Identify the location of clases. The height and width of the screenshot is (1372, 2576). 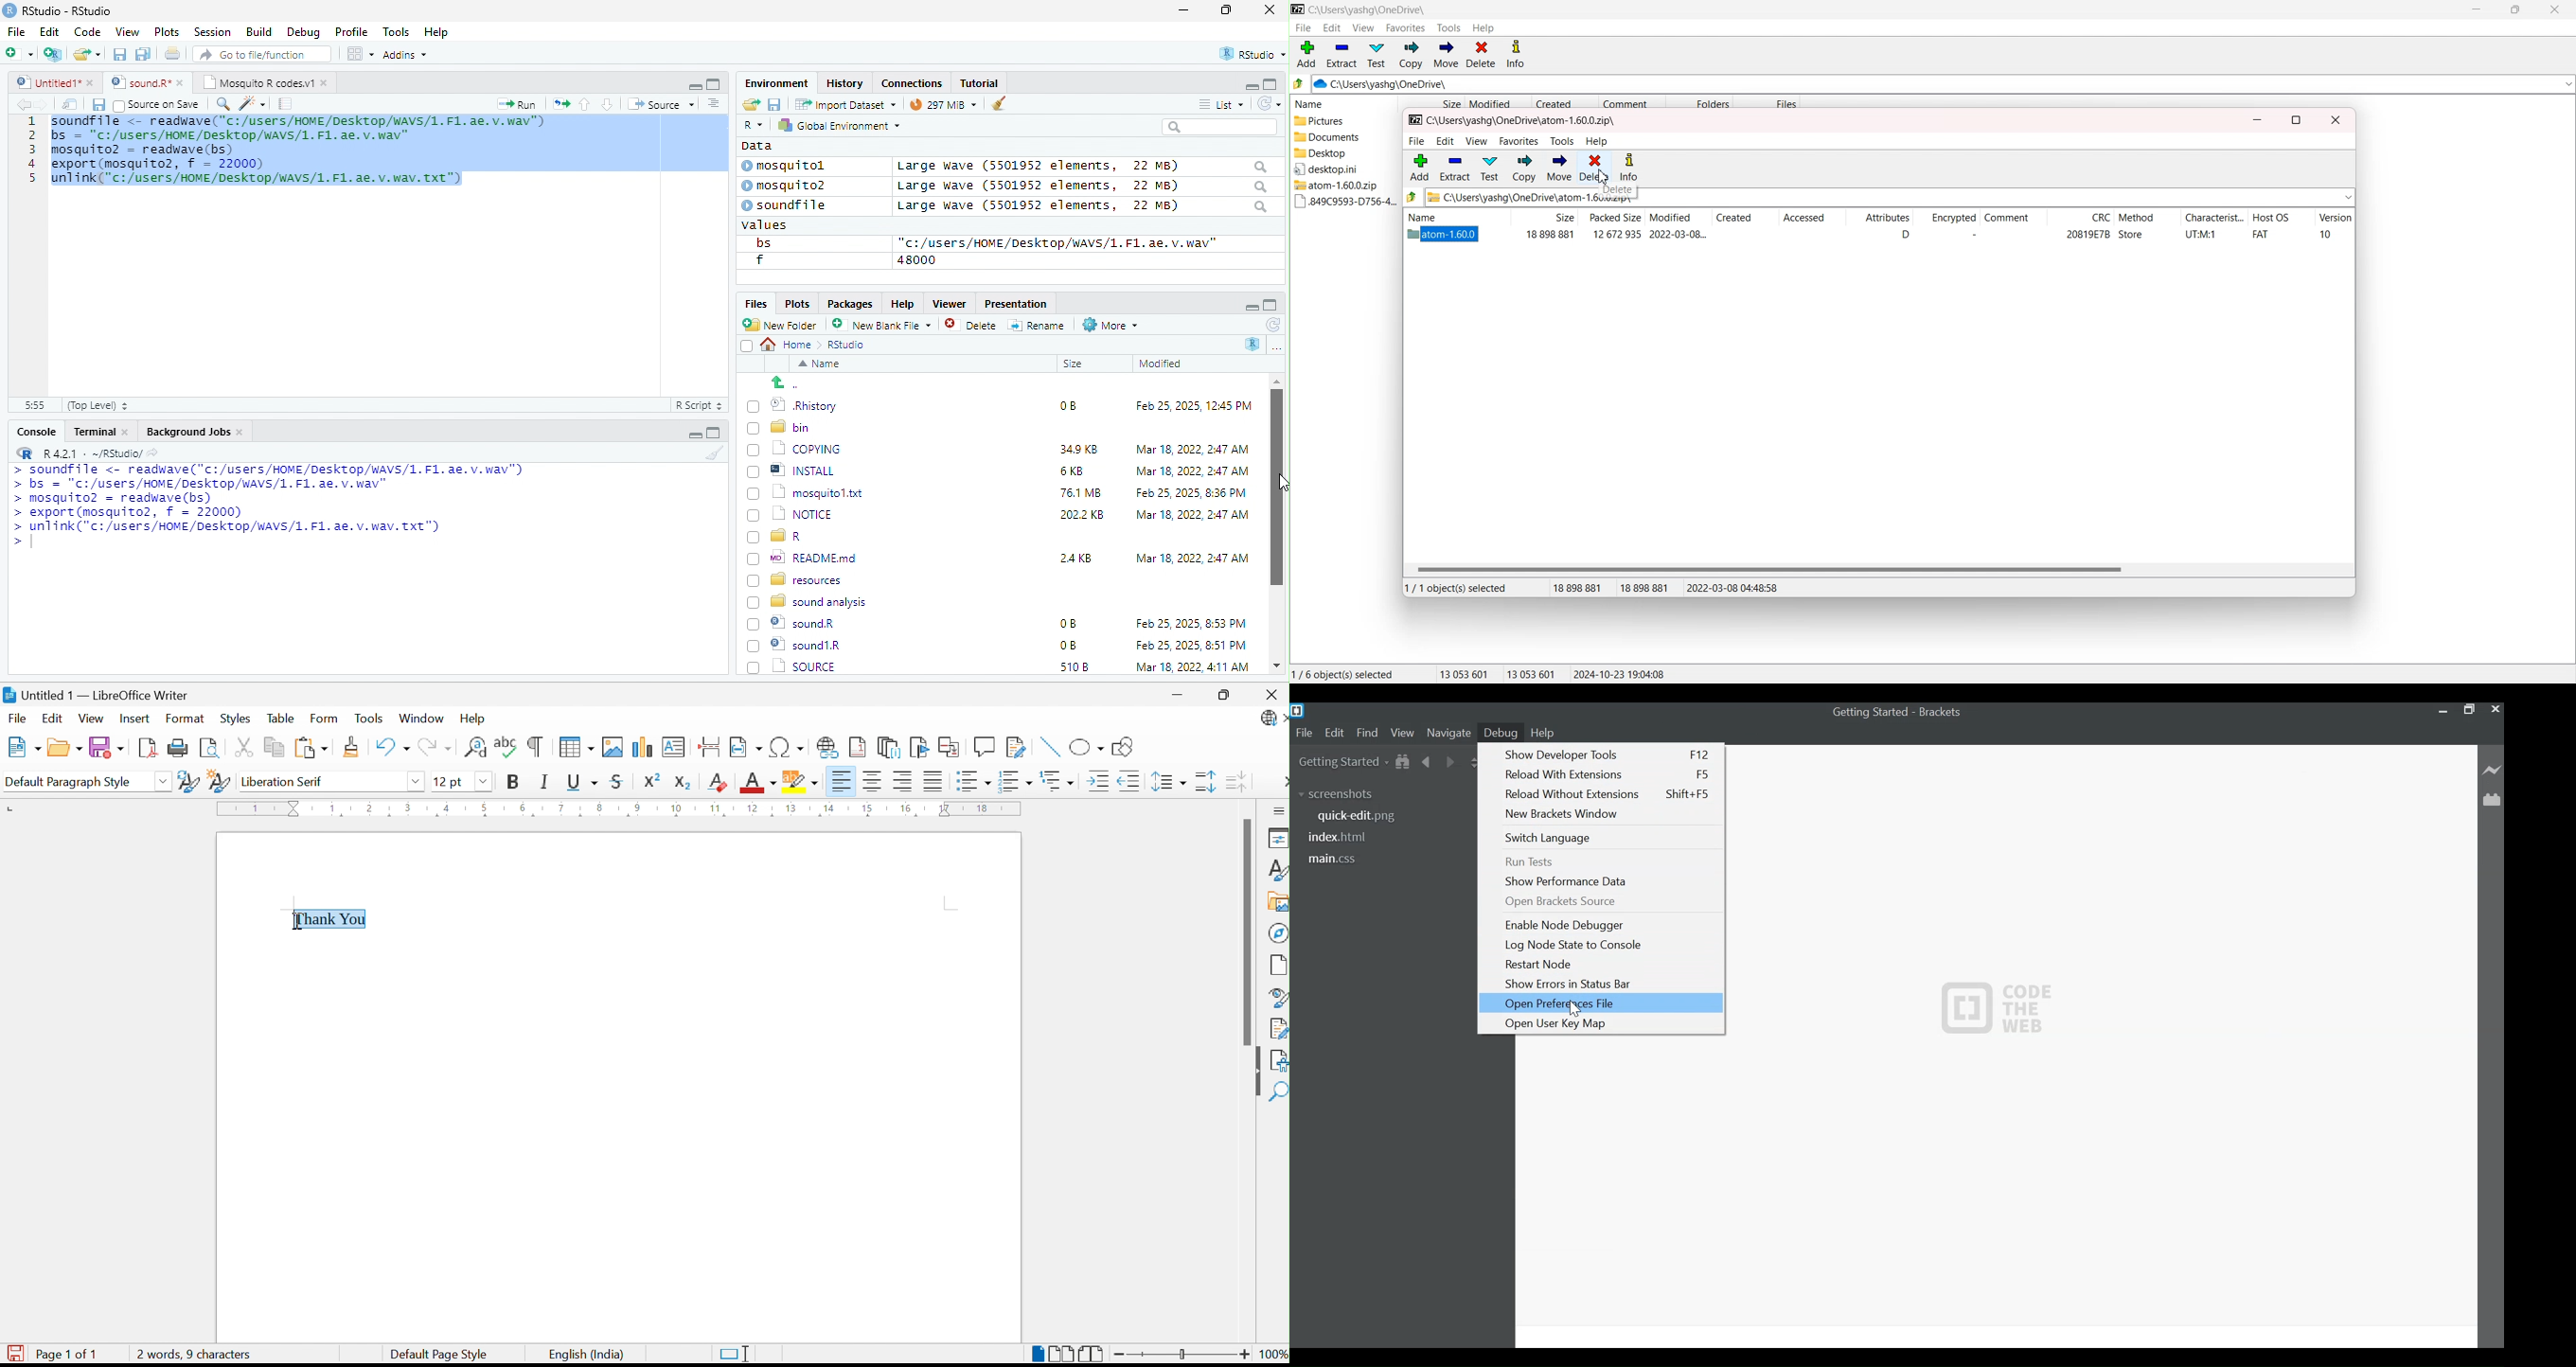
(914, 81).